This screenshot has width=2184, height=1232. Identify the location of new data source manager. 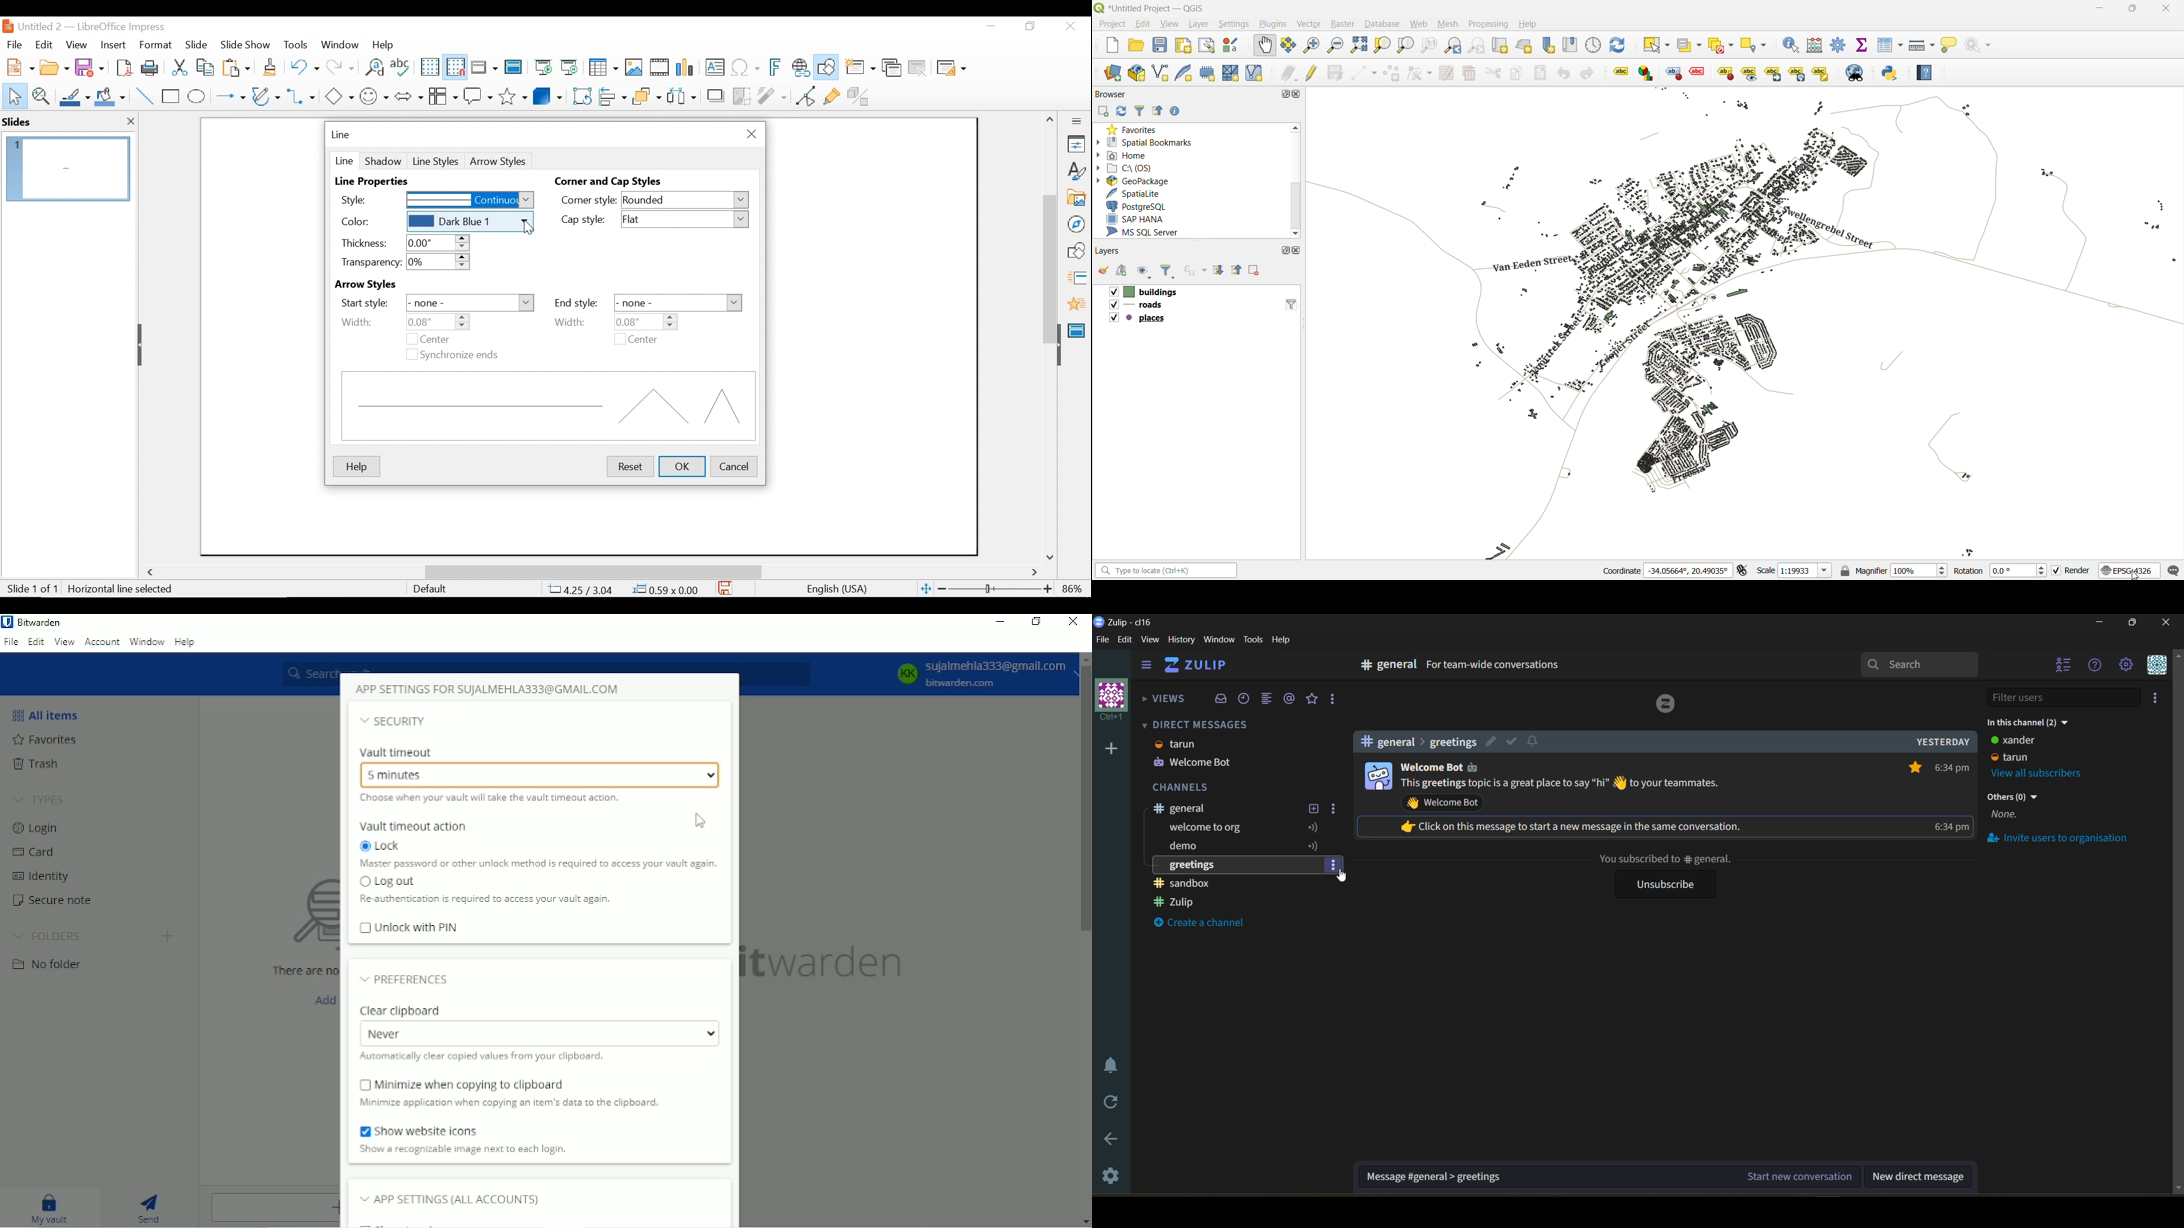
(1116, 74).